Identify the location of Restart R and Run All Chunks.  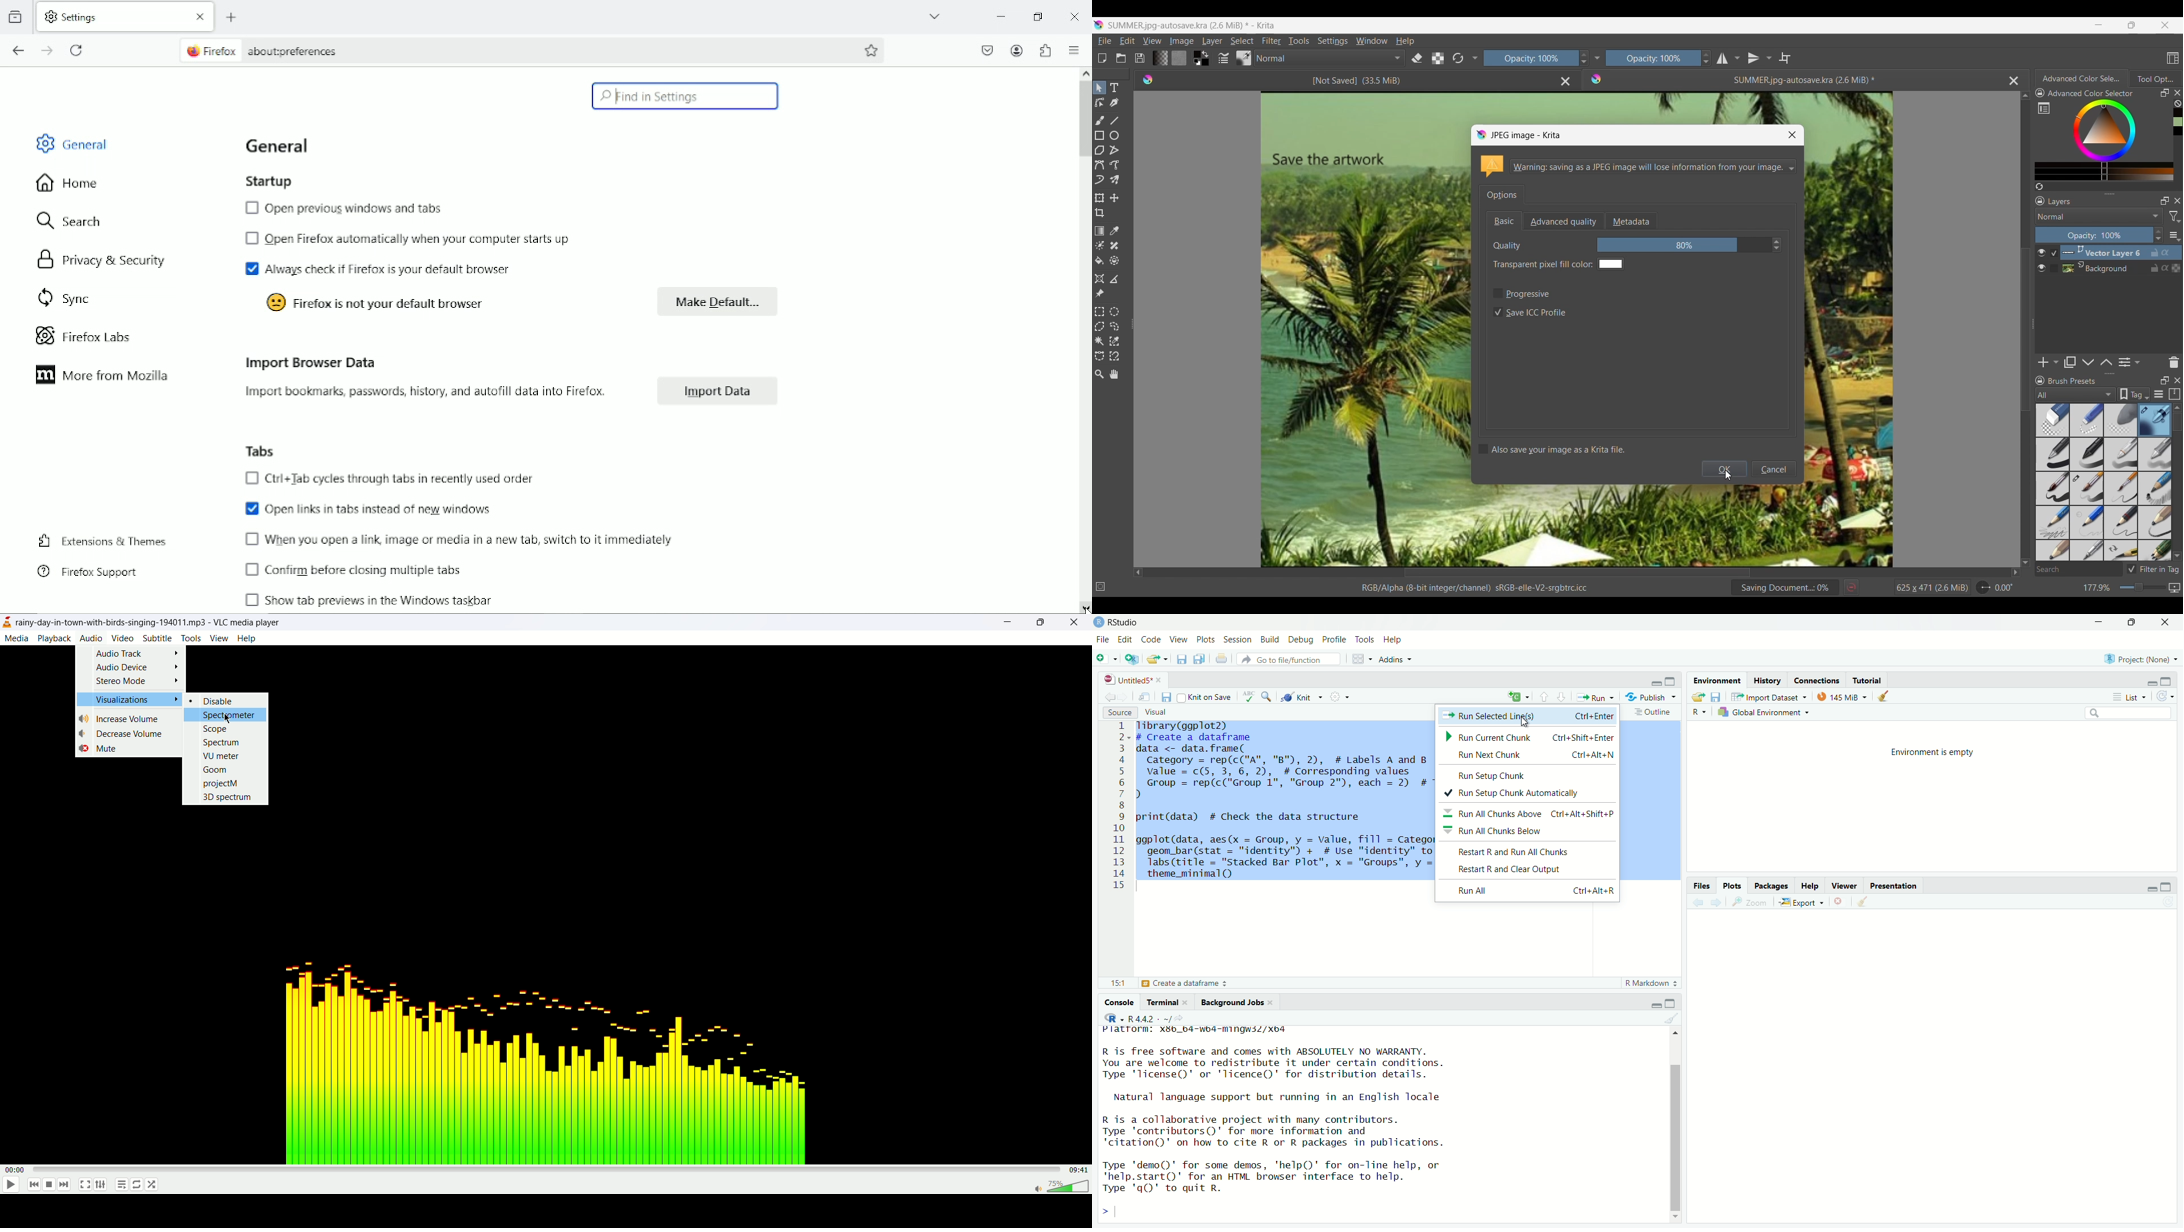
(1526, 849).